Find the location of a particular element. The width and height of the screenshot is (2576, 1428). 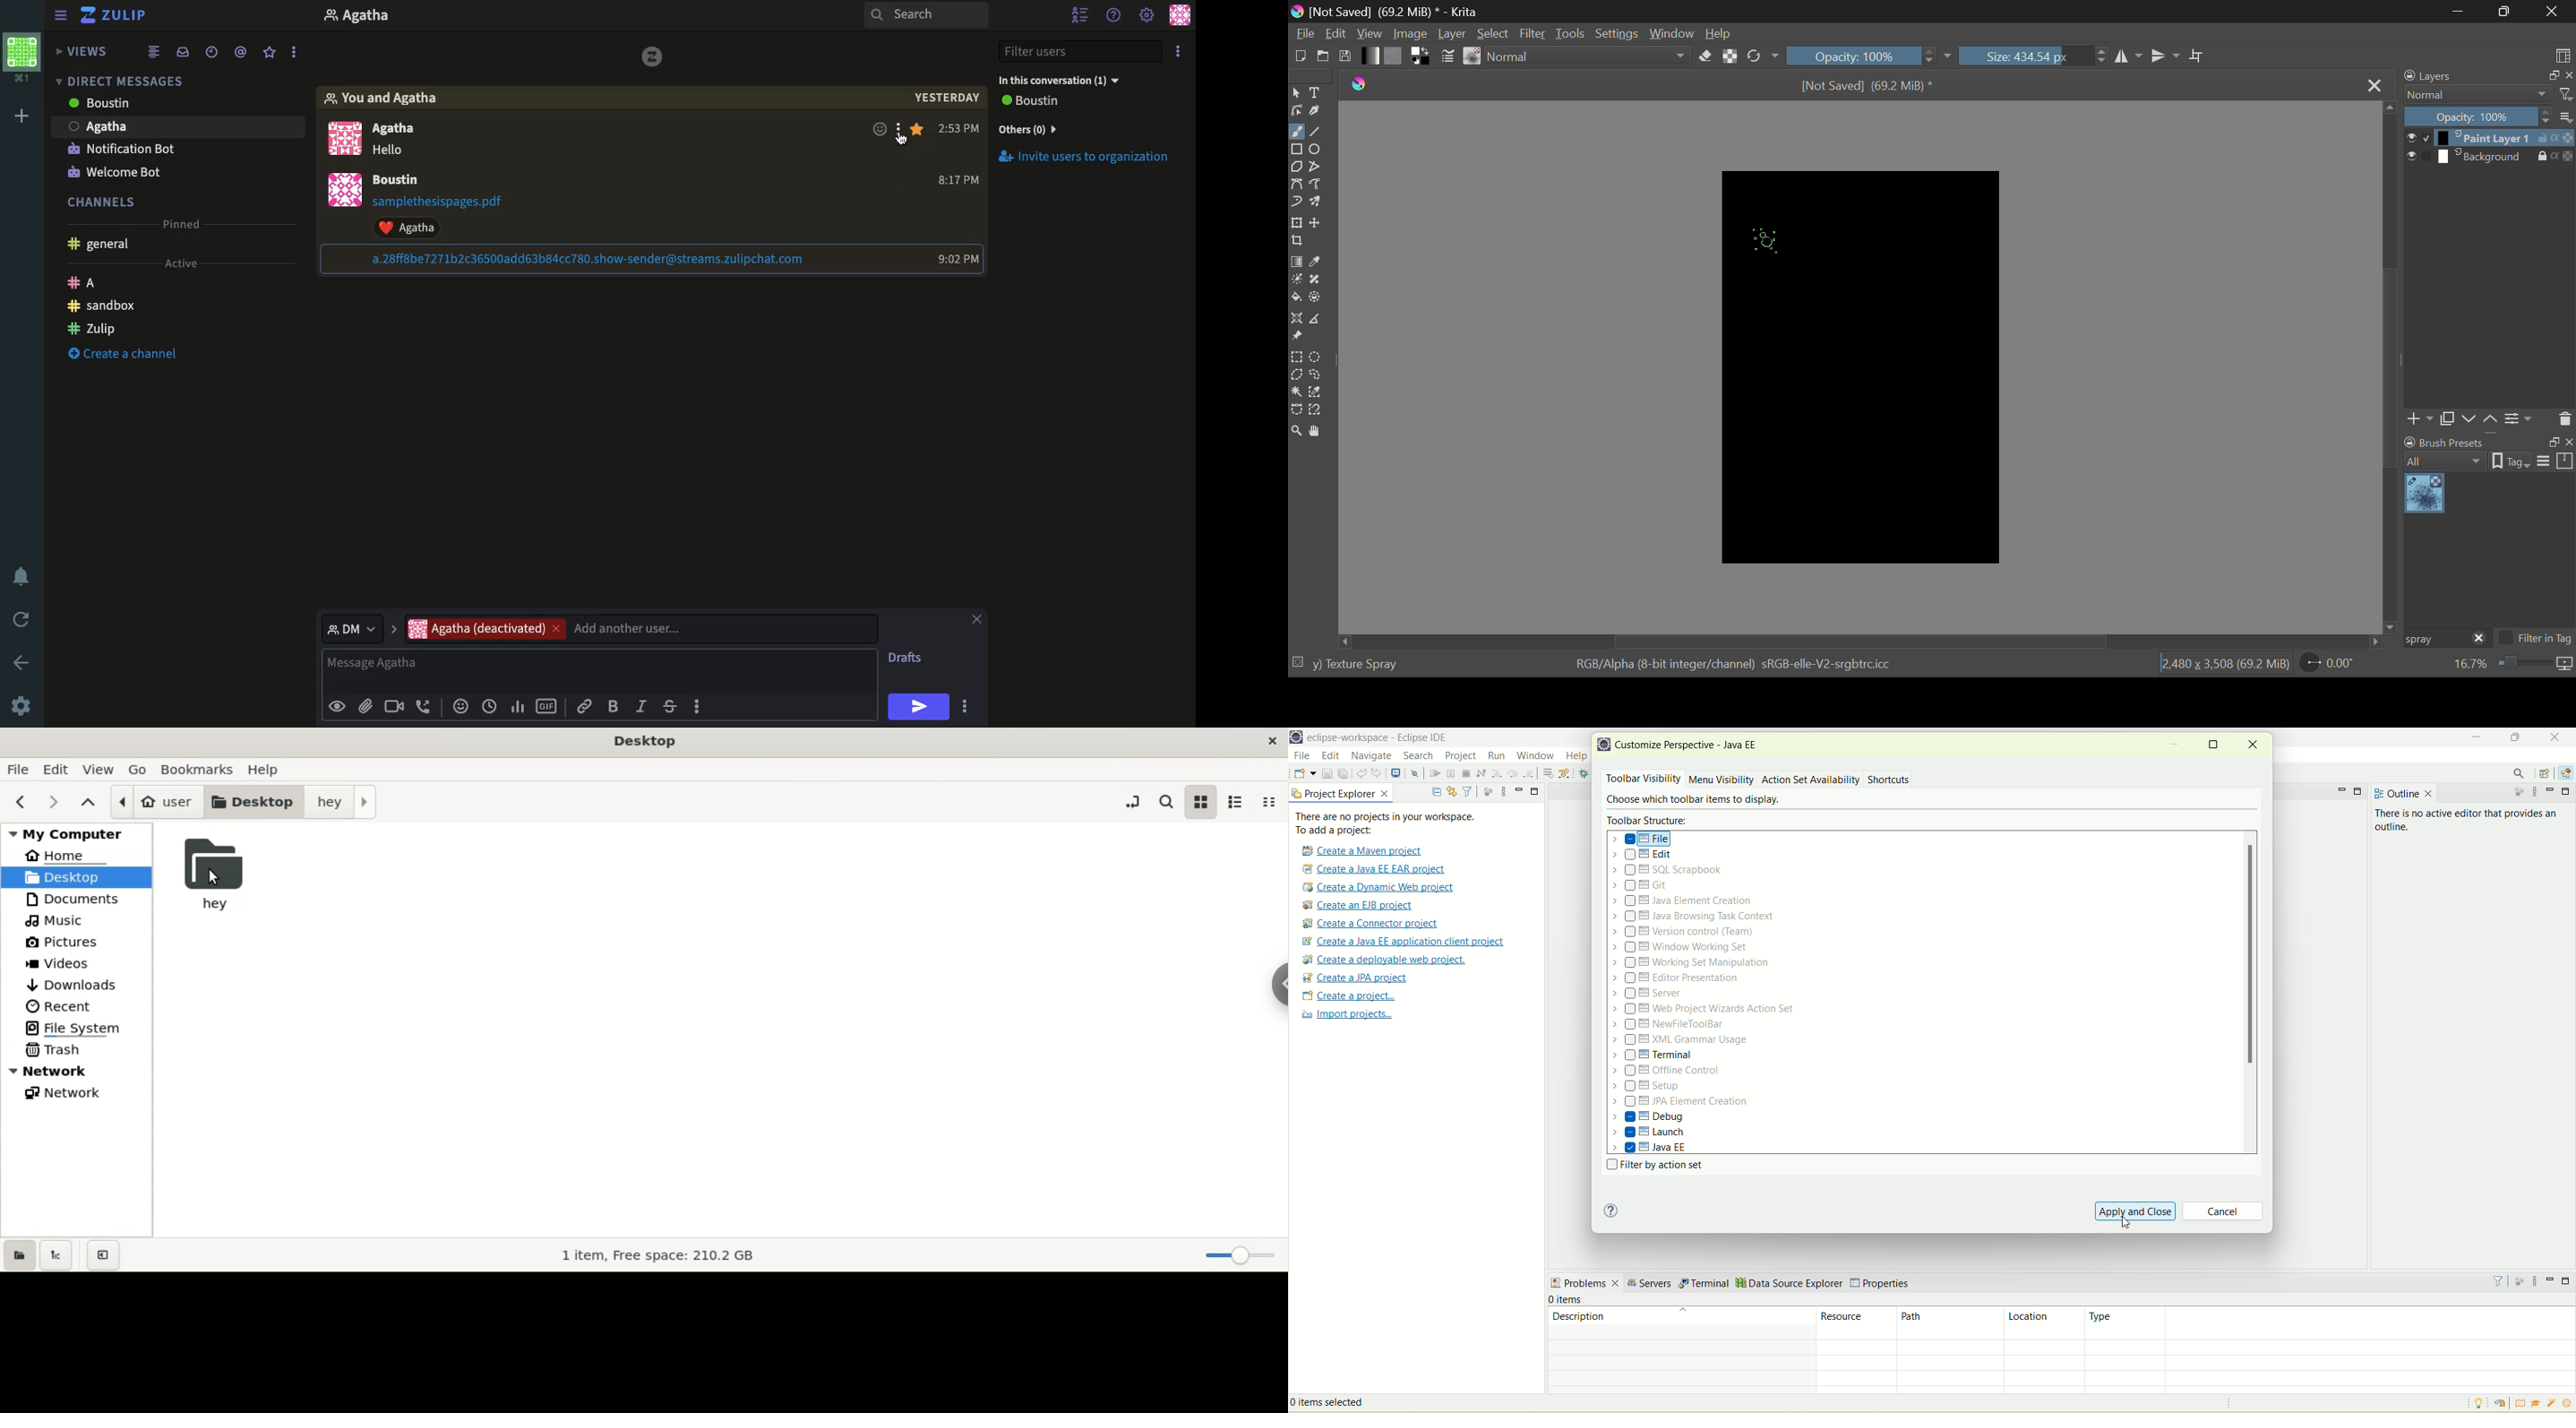

newfiletoolbar is located at coordinates (1669, 1026).